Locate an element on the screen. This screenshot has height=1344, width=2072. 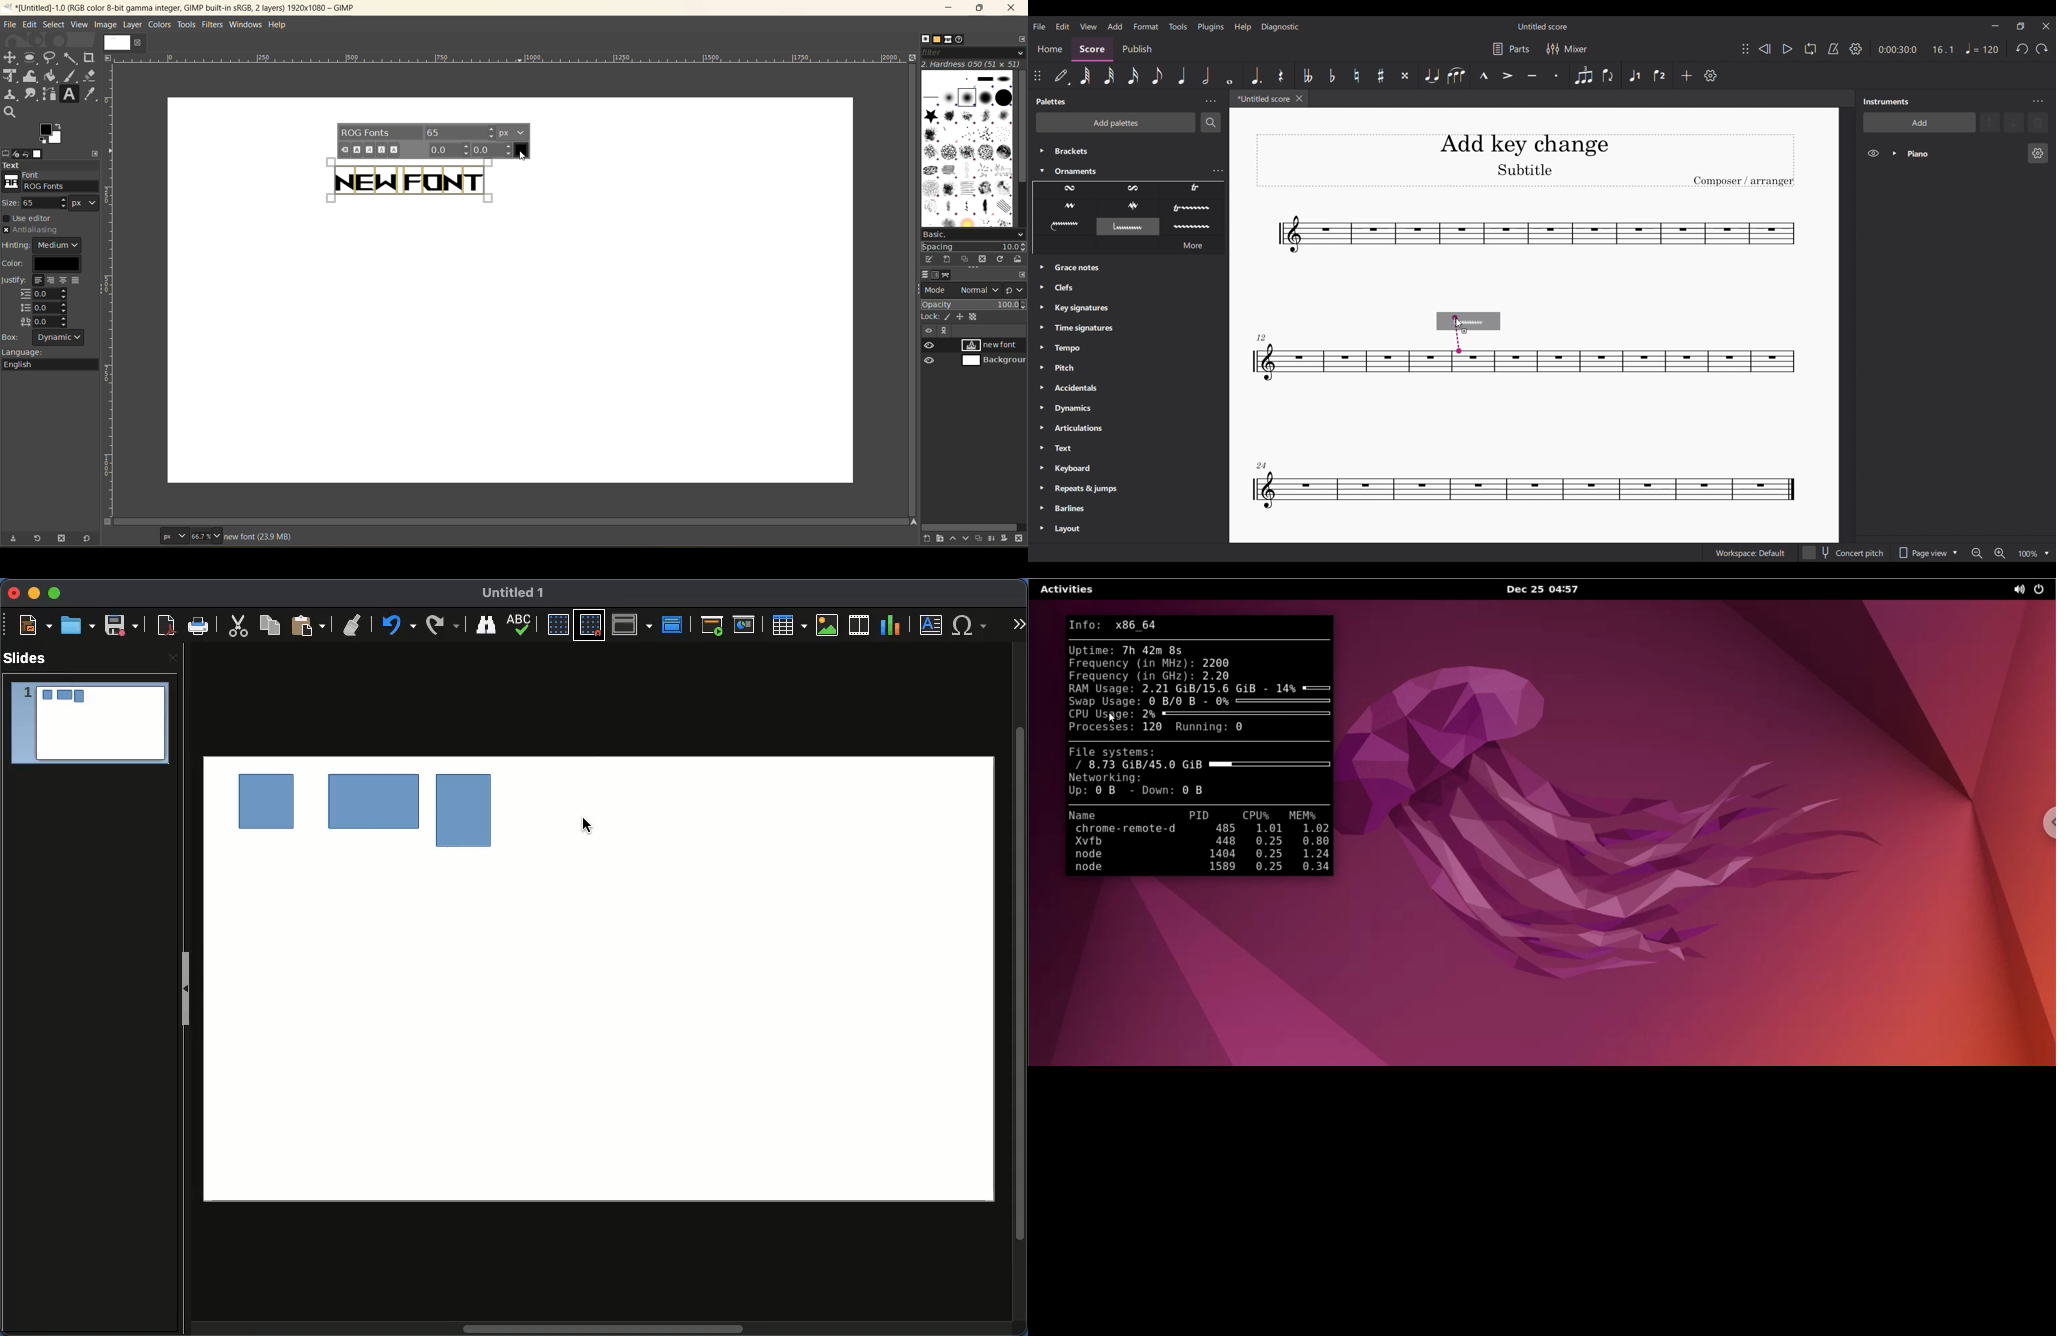
Quarter note is located at coordinates (1182, 75).